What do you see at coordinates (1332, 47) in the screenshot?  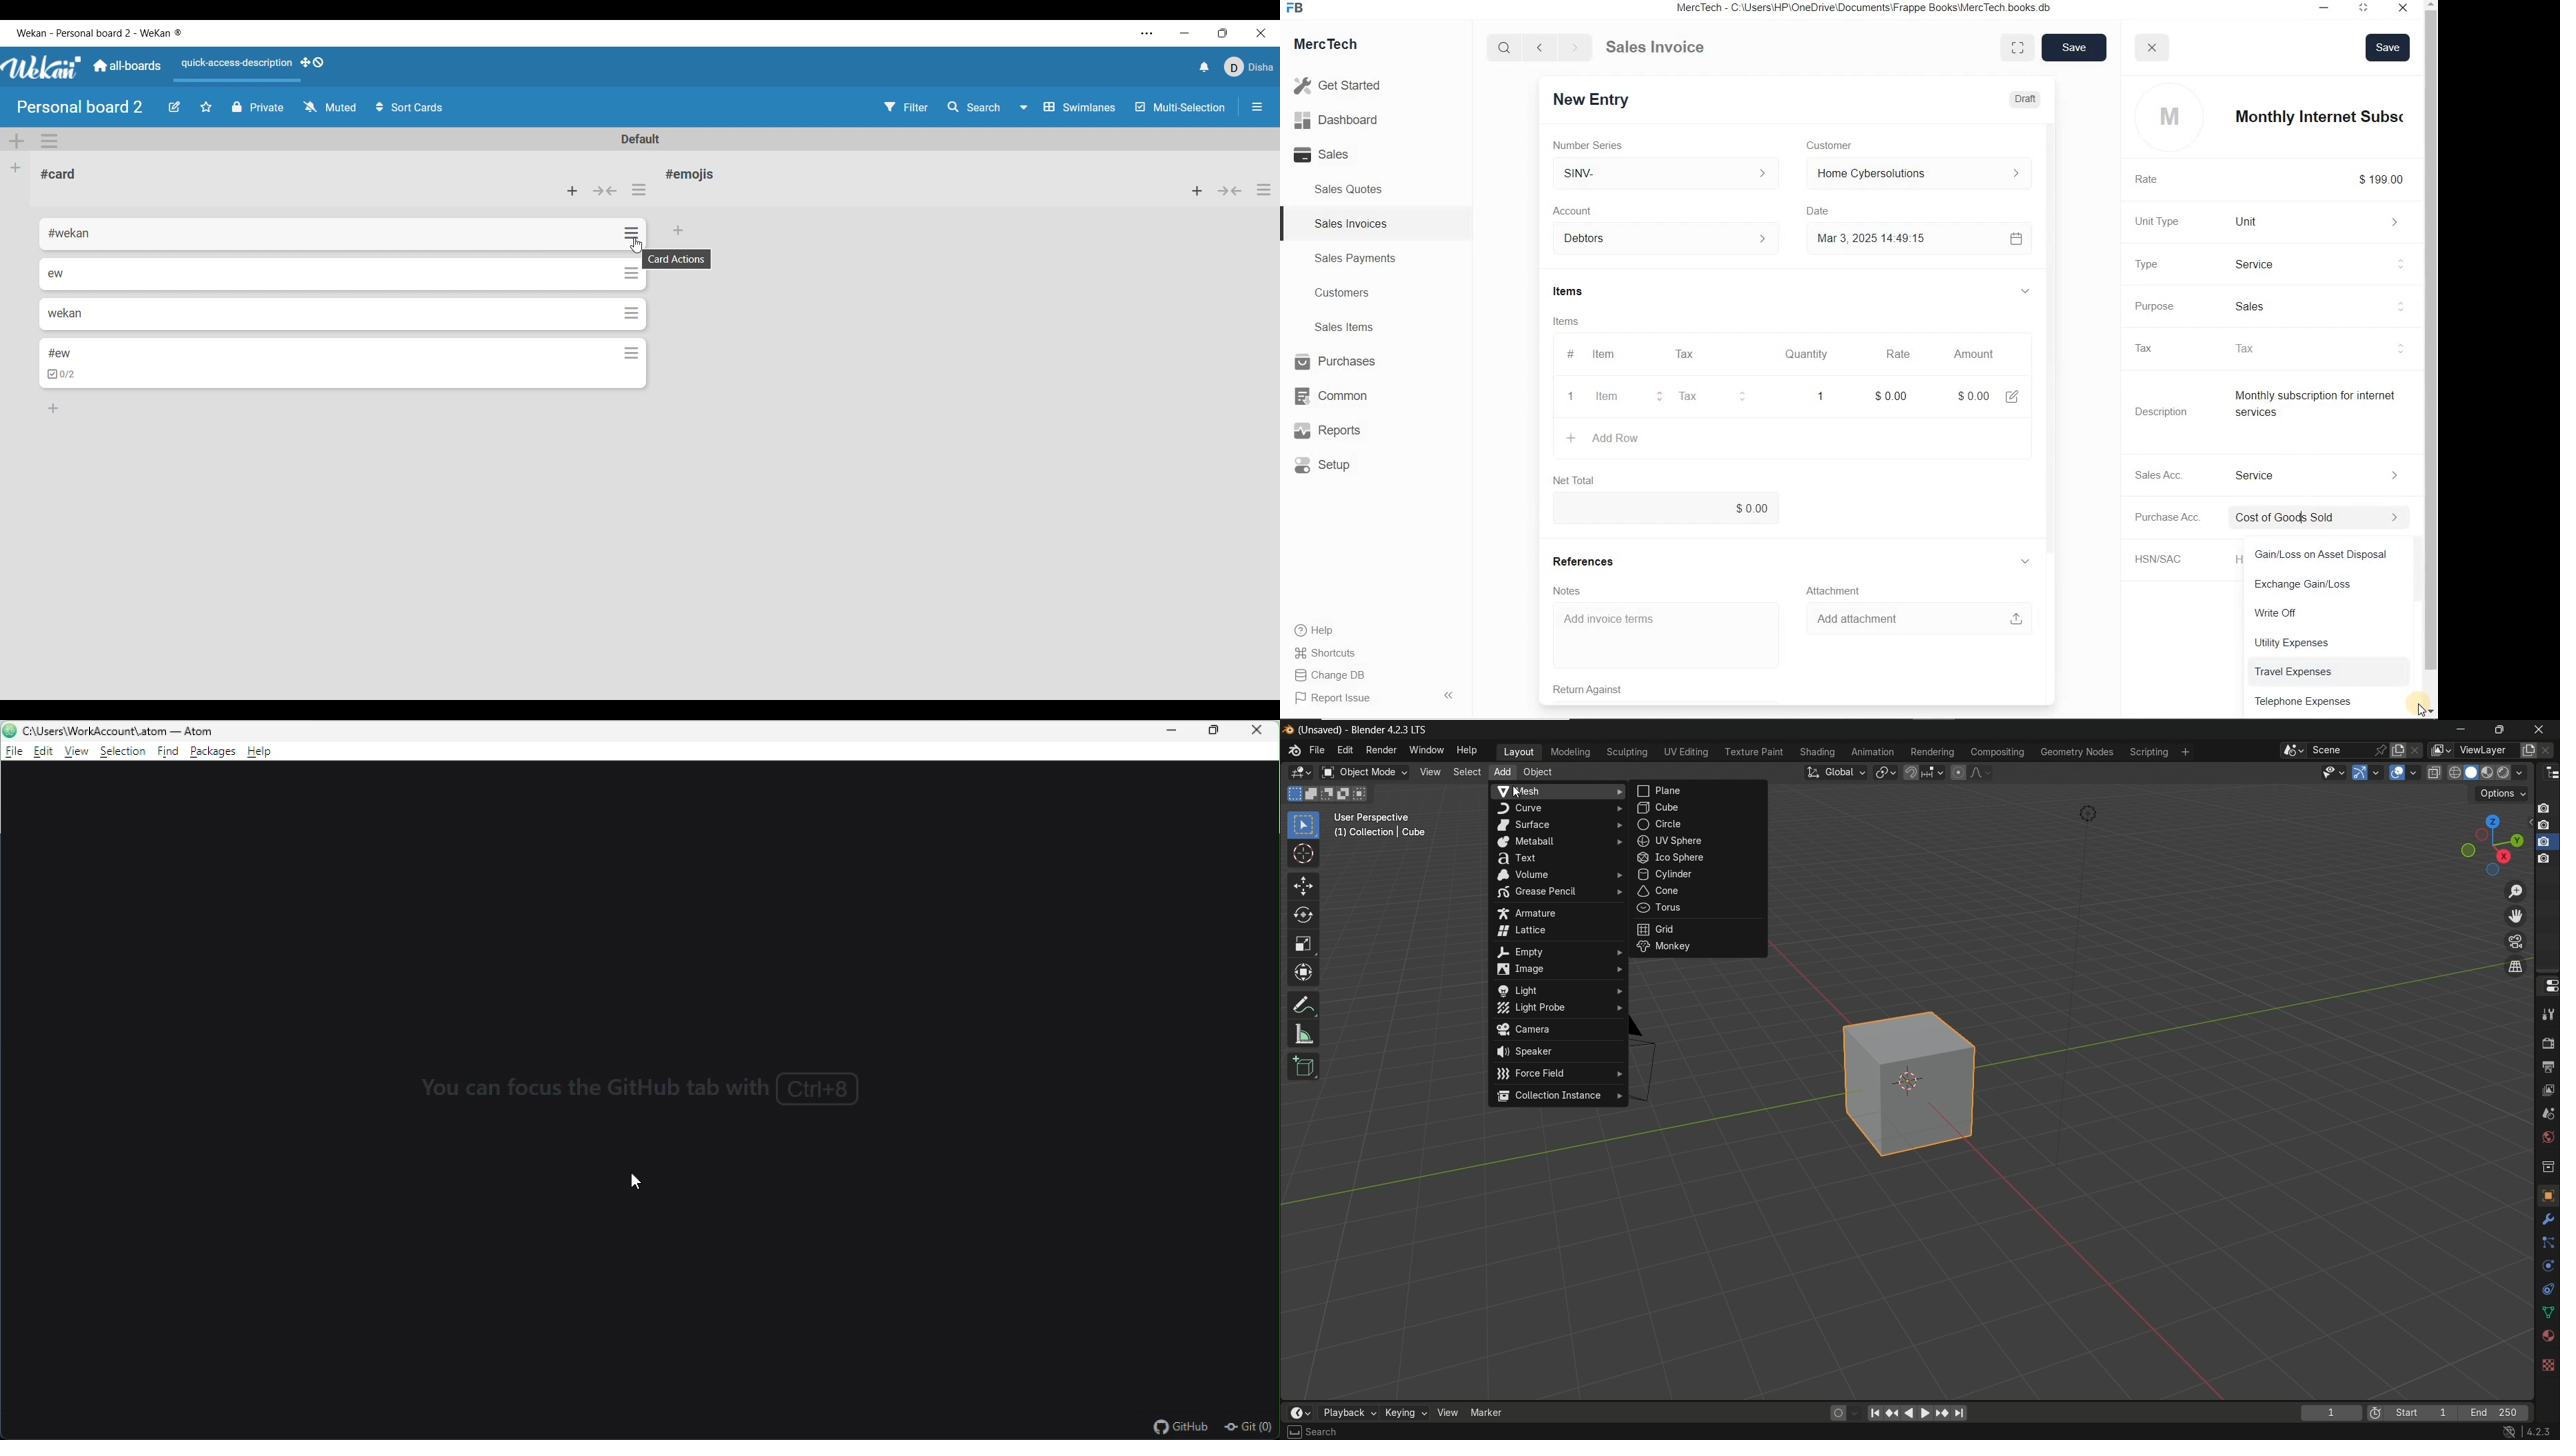 I see `MercTech` at bounding box center [1332, 47].